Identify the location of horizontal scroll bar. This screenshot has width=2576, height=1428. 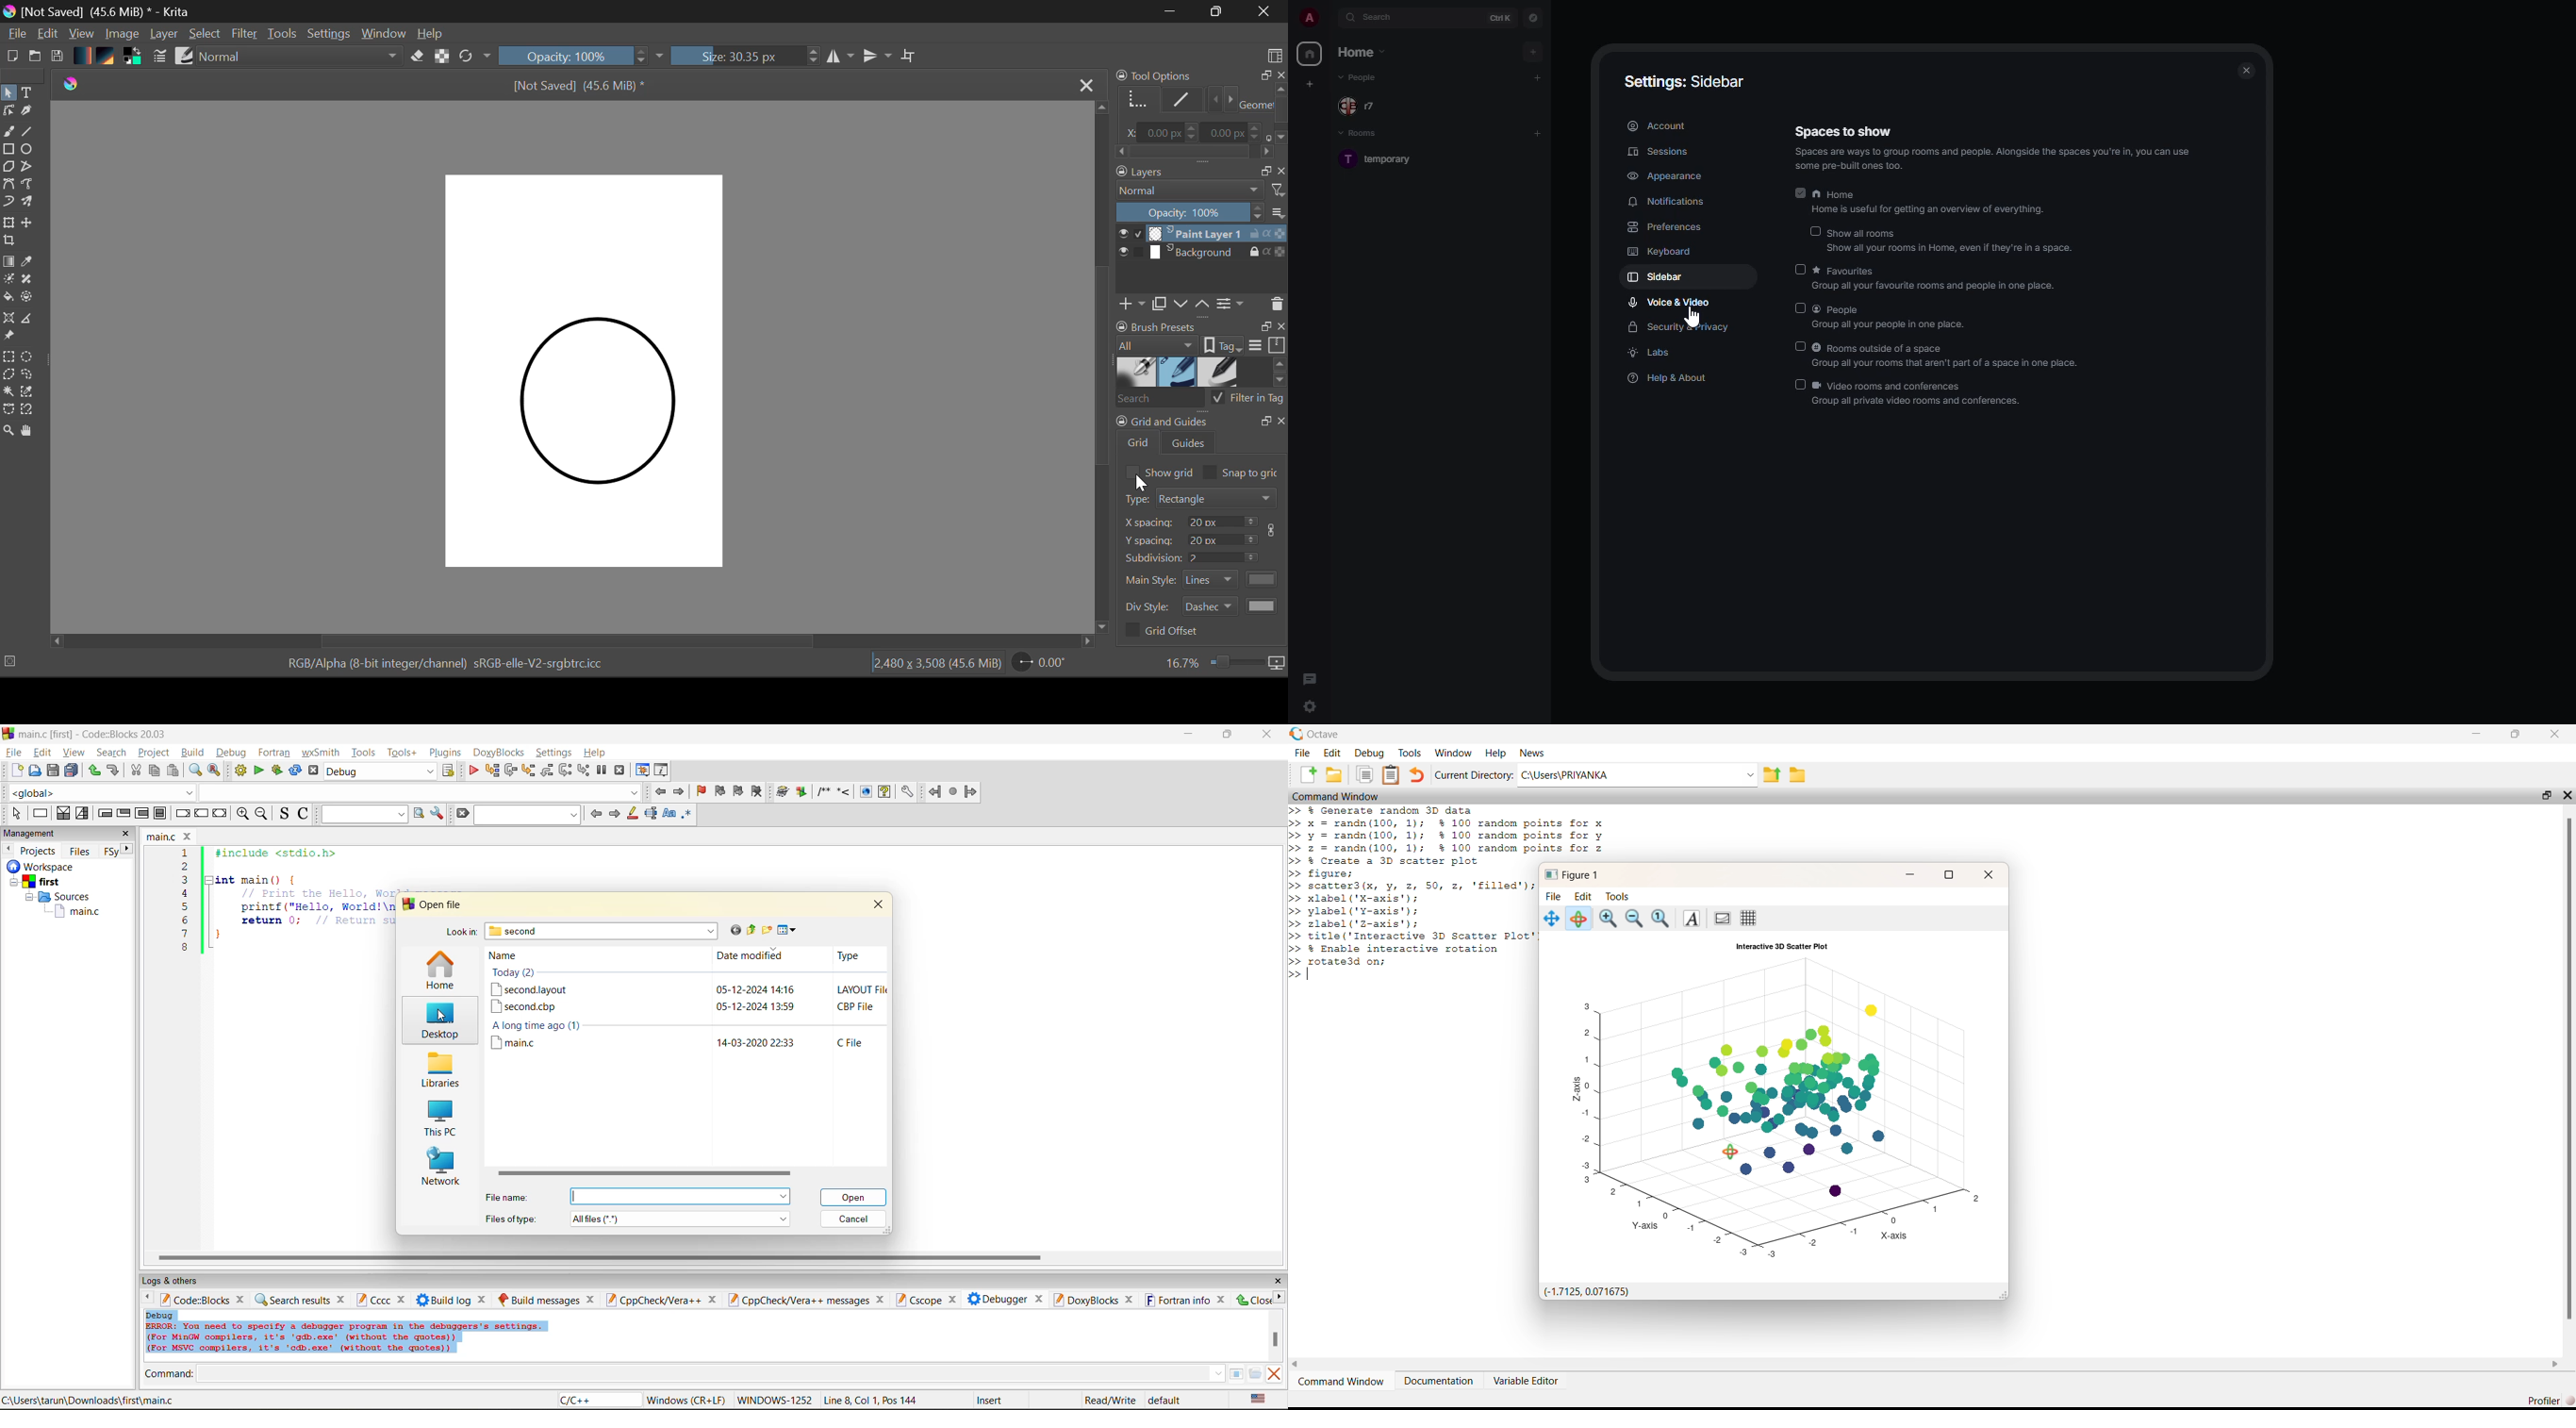
(599, 1258).